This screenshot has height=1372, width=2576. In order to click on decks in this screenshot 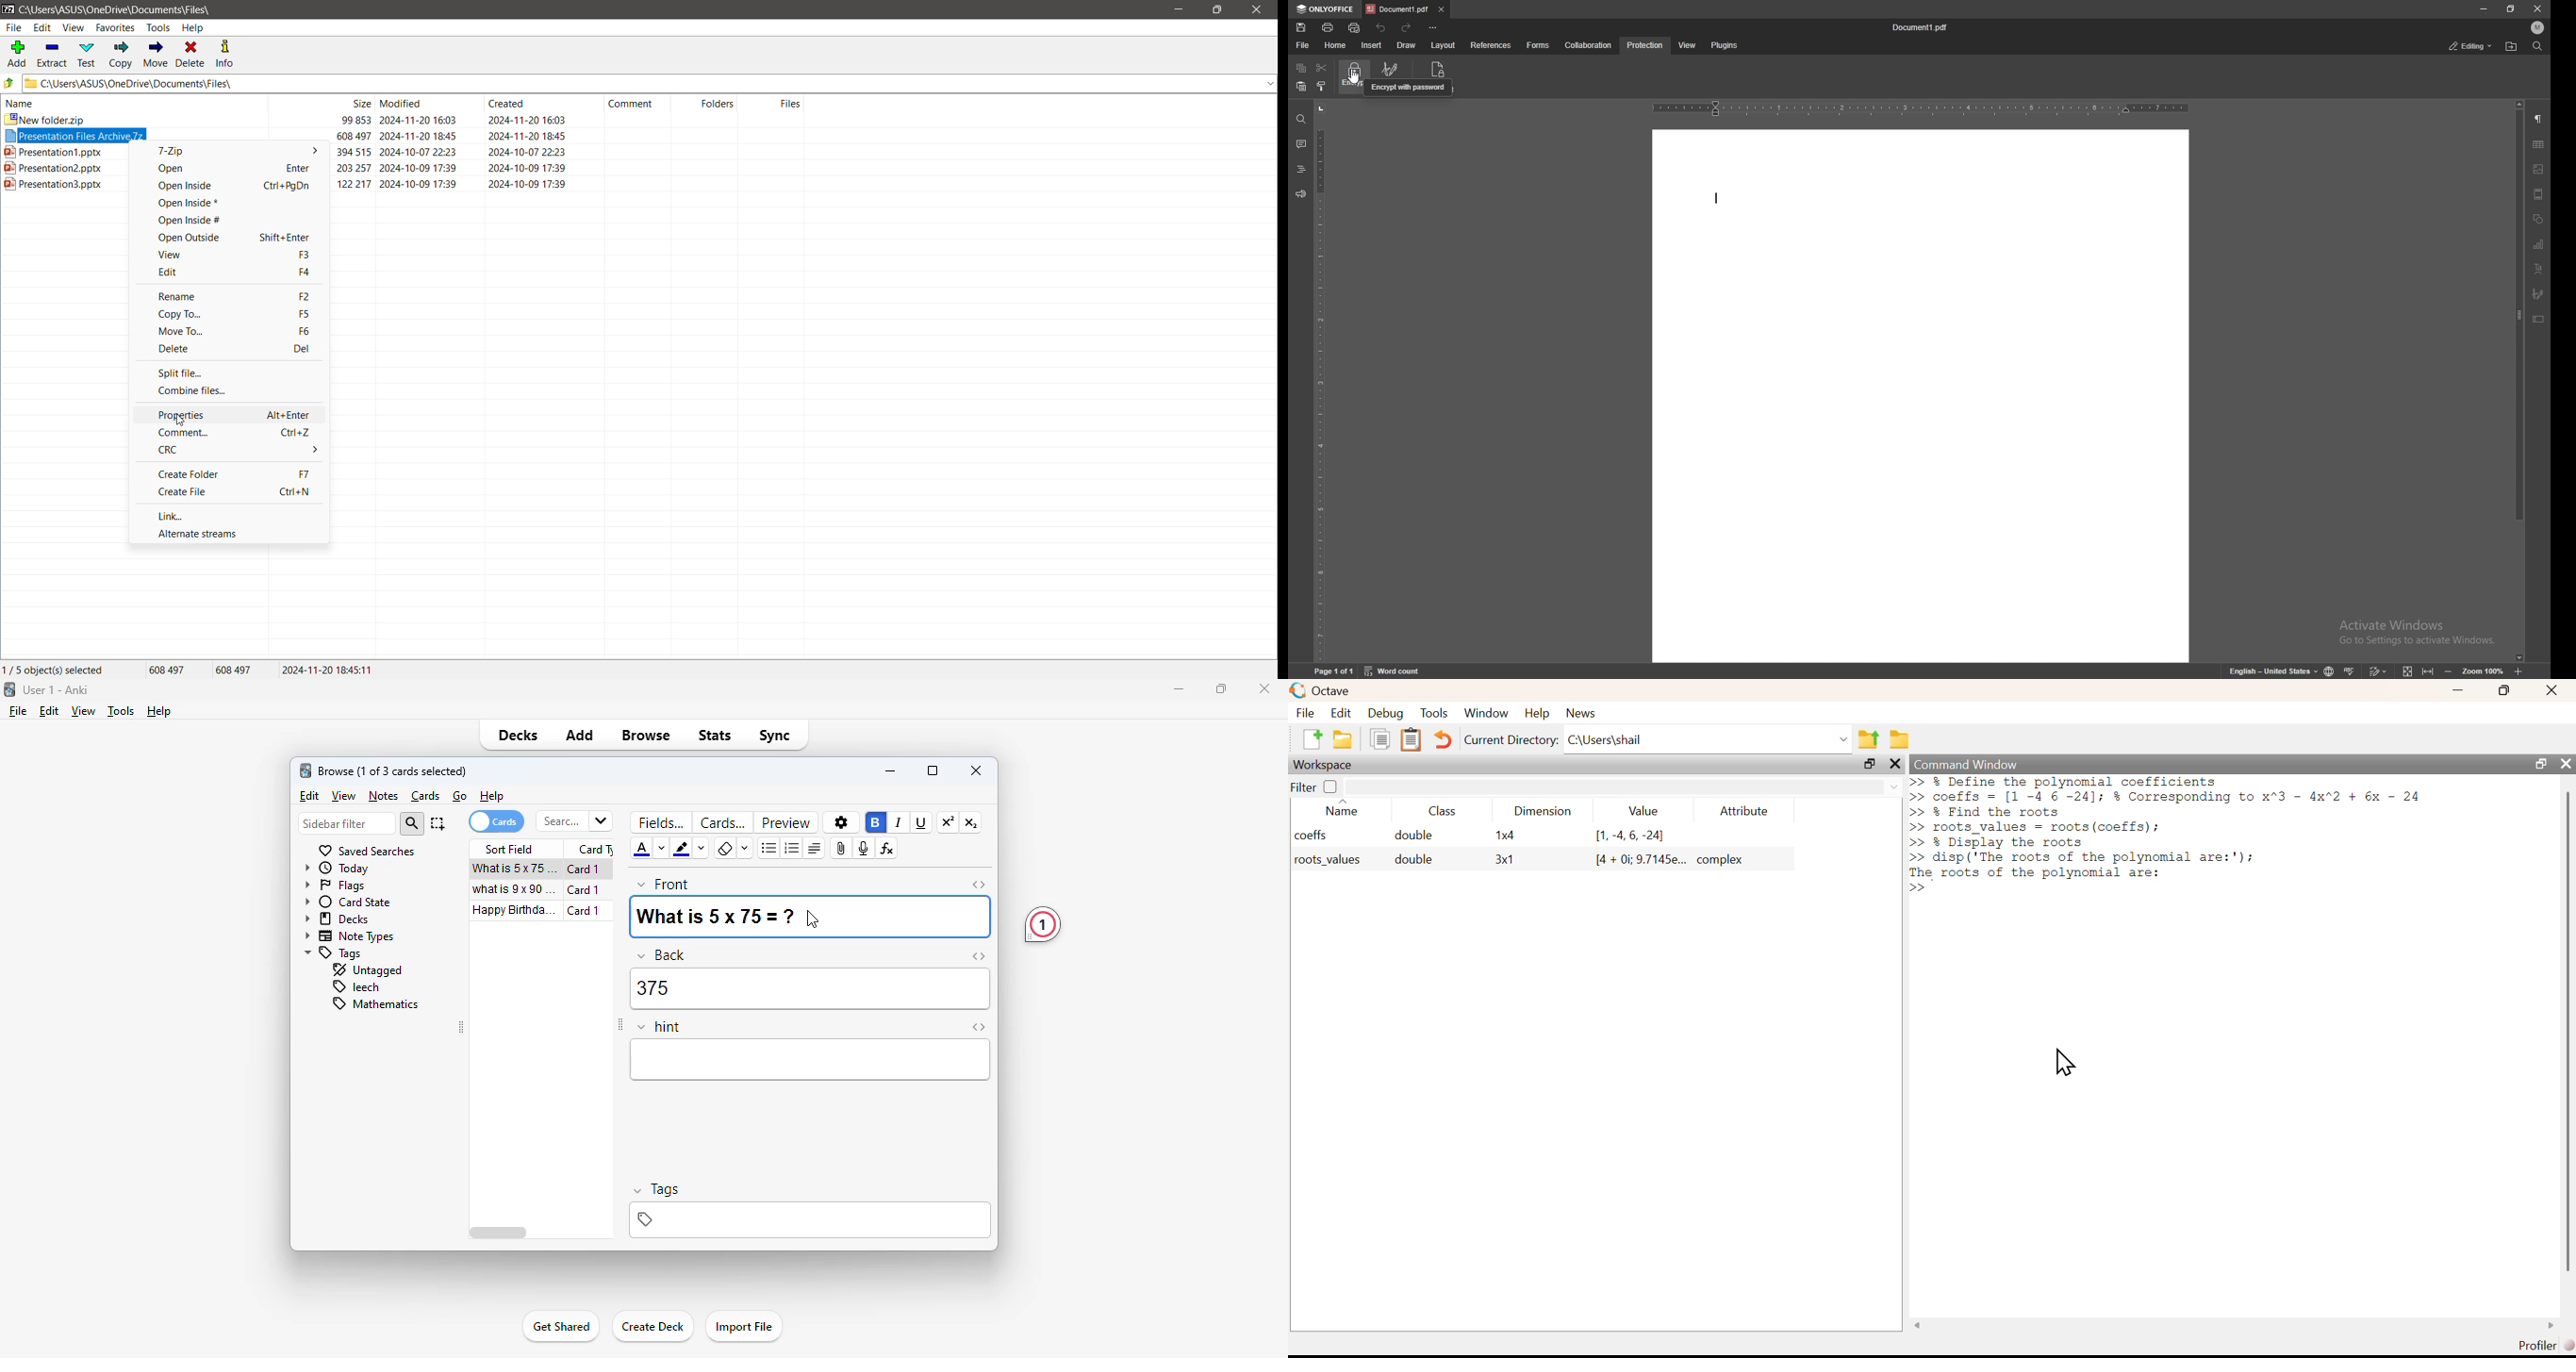, I will do `click(520, 735)`.